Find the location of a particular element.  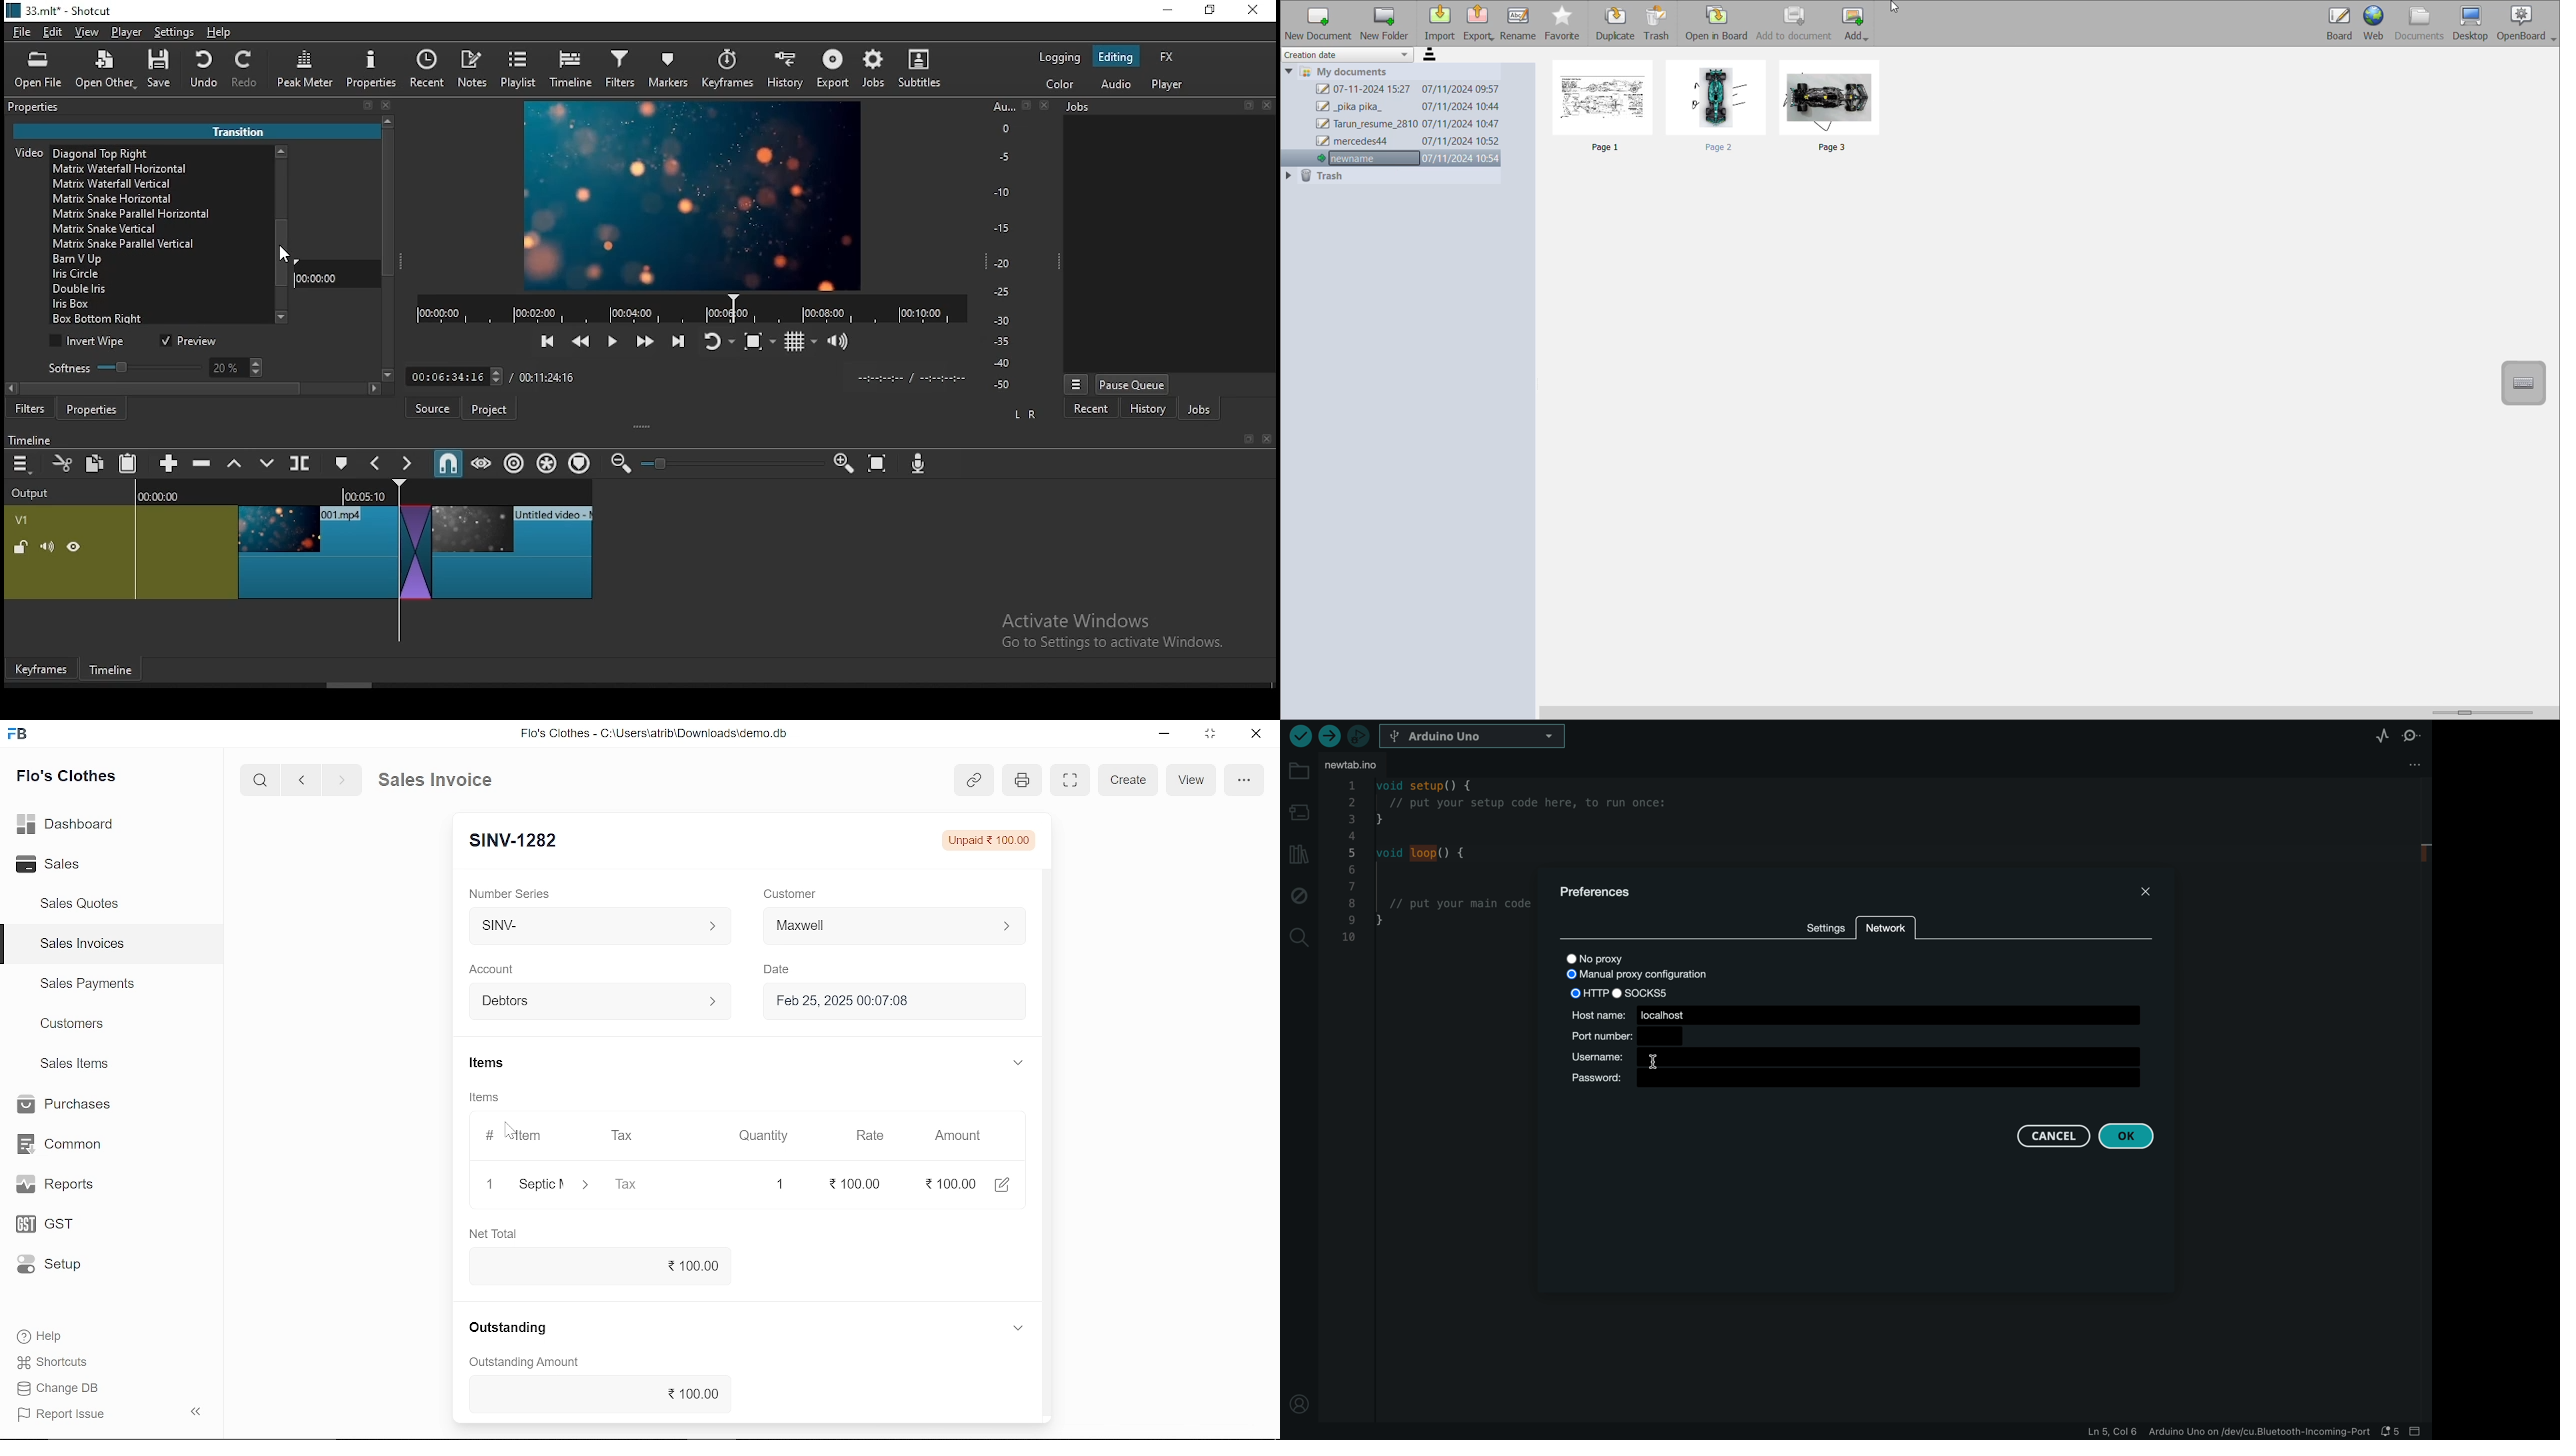

options is located at coordinates (1244, 780).